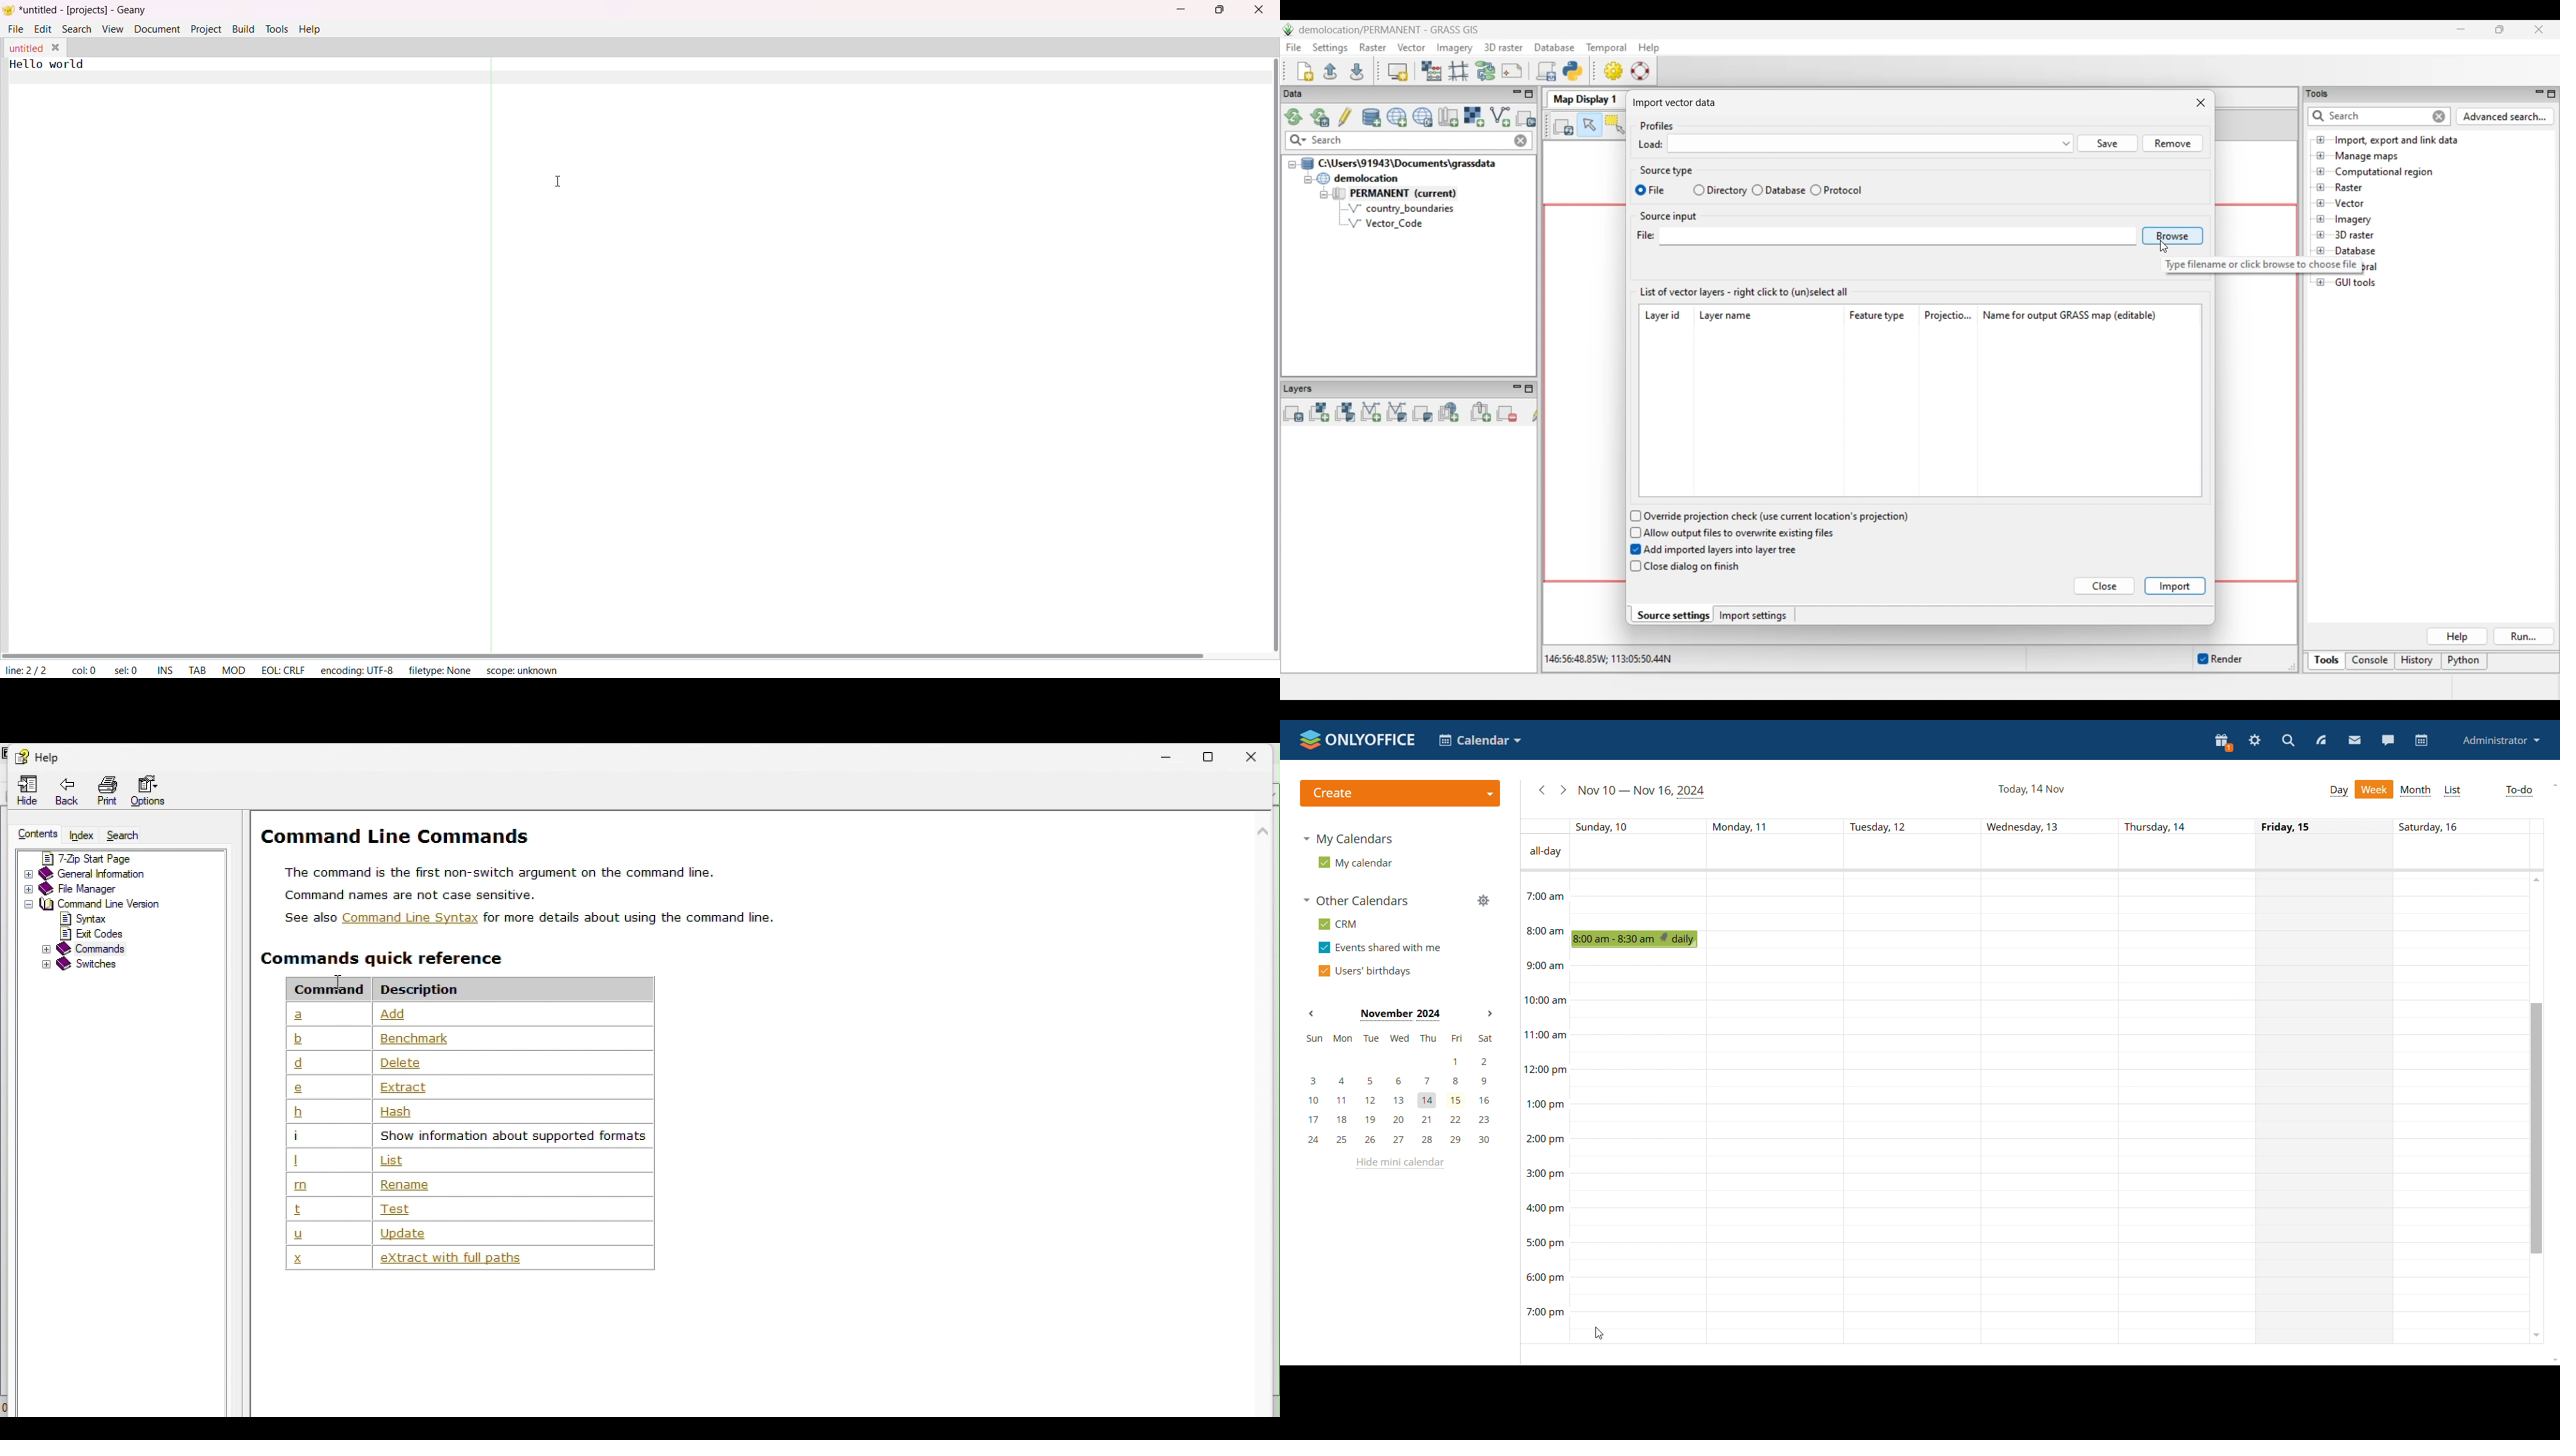 The width and height of the screenshot is (2576, 1456). What do you see at coordinates (96, 904) in the screenshot?
I see `command line` at bounding box center [96, 904].